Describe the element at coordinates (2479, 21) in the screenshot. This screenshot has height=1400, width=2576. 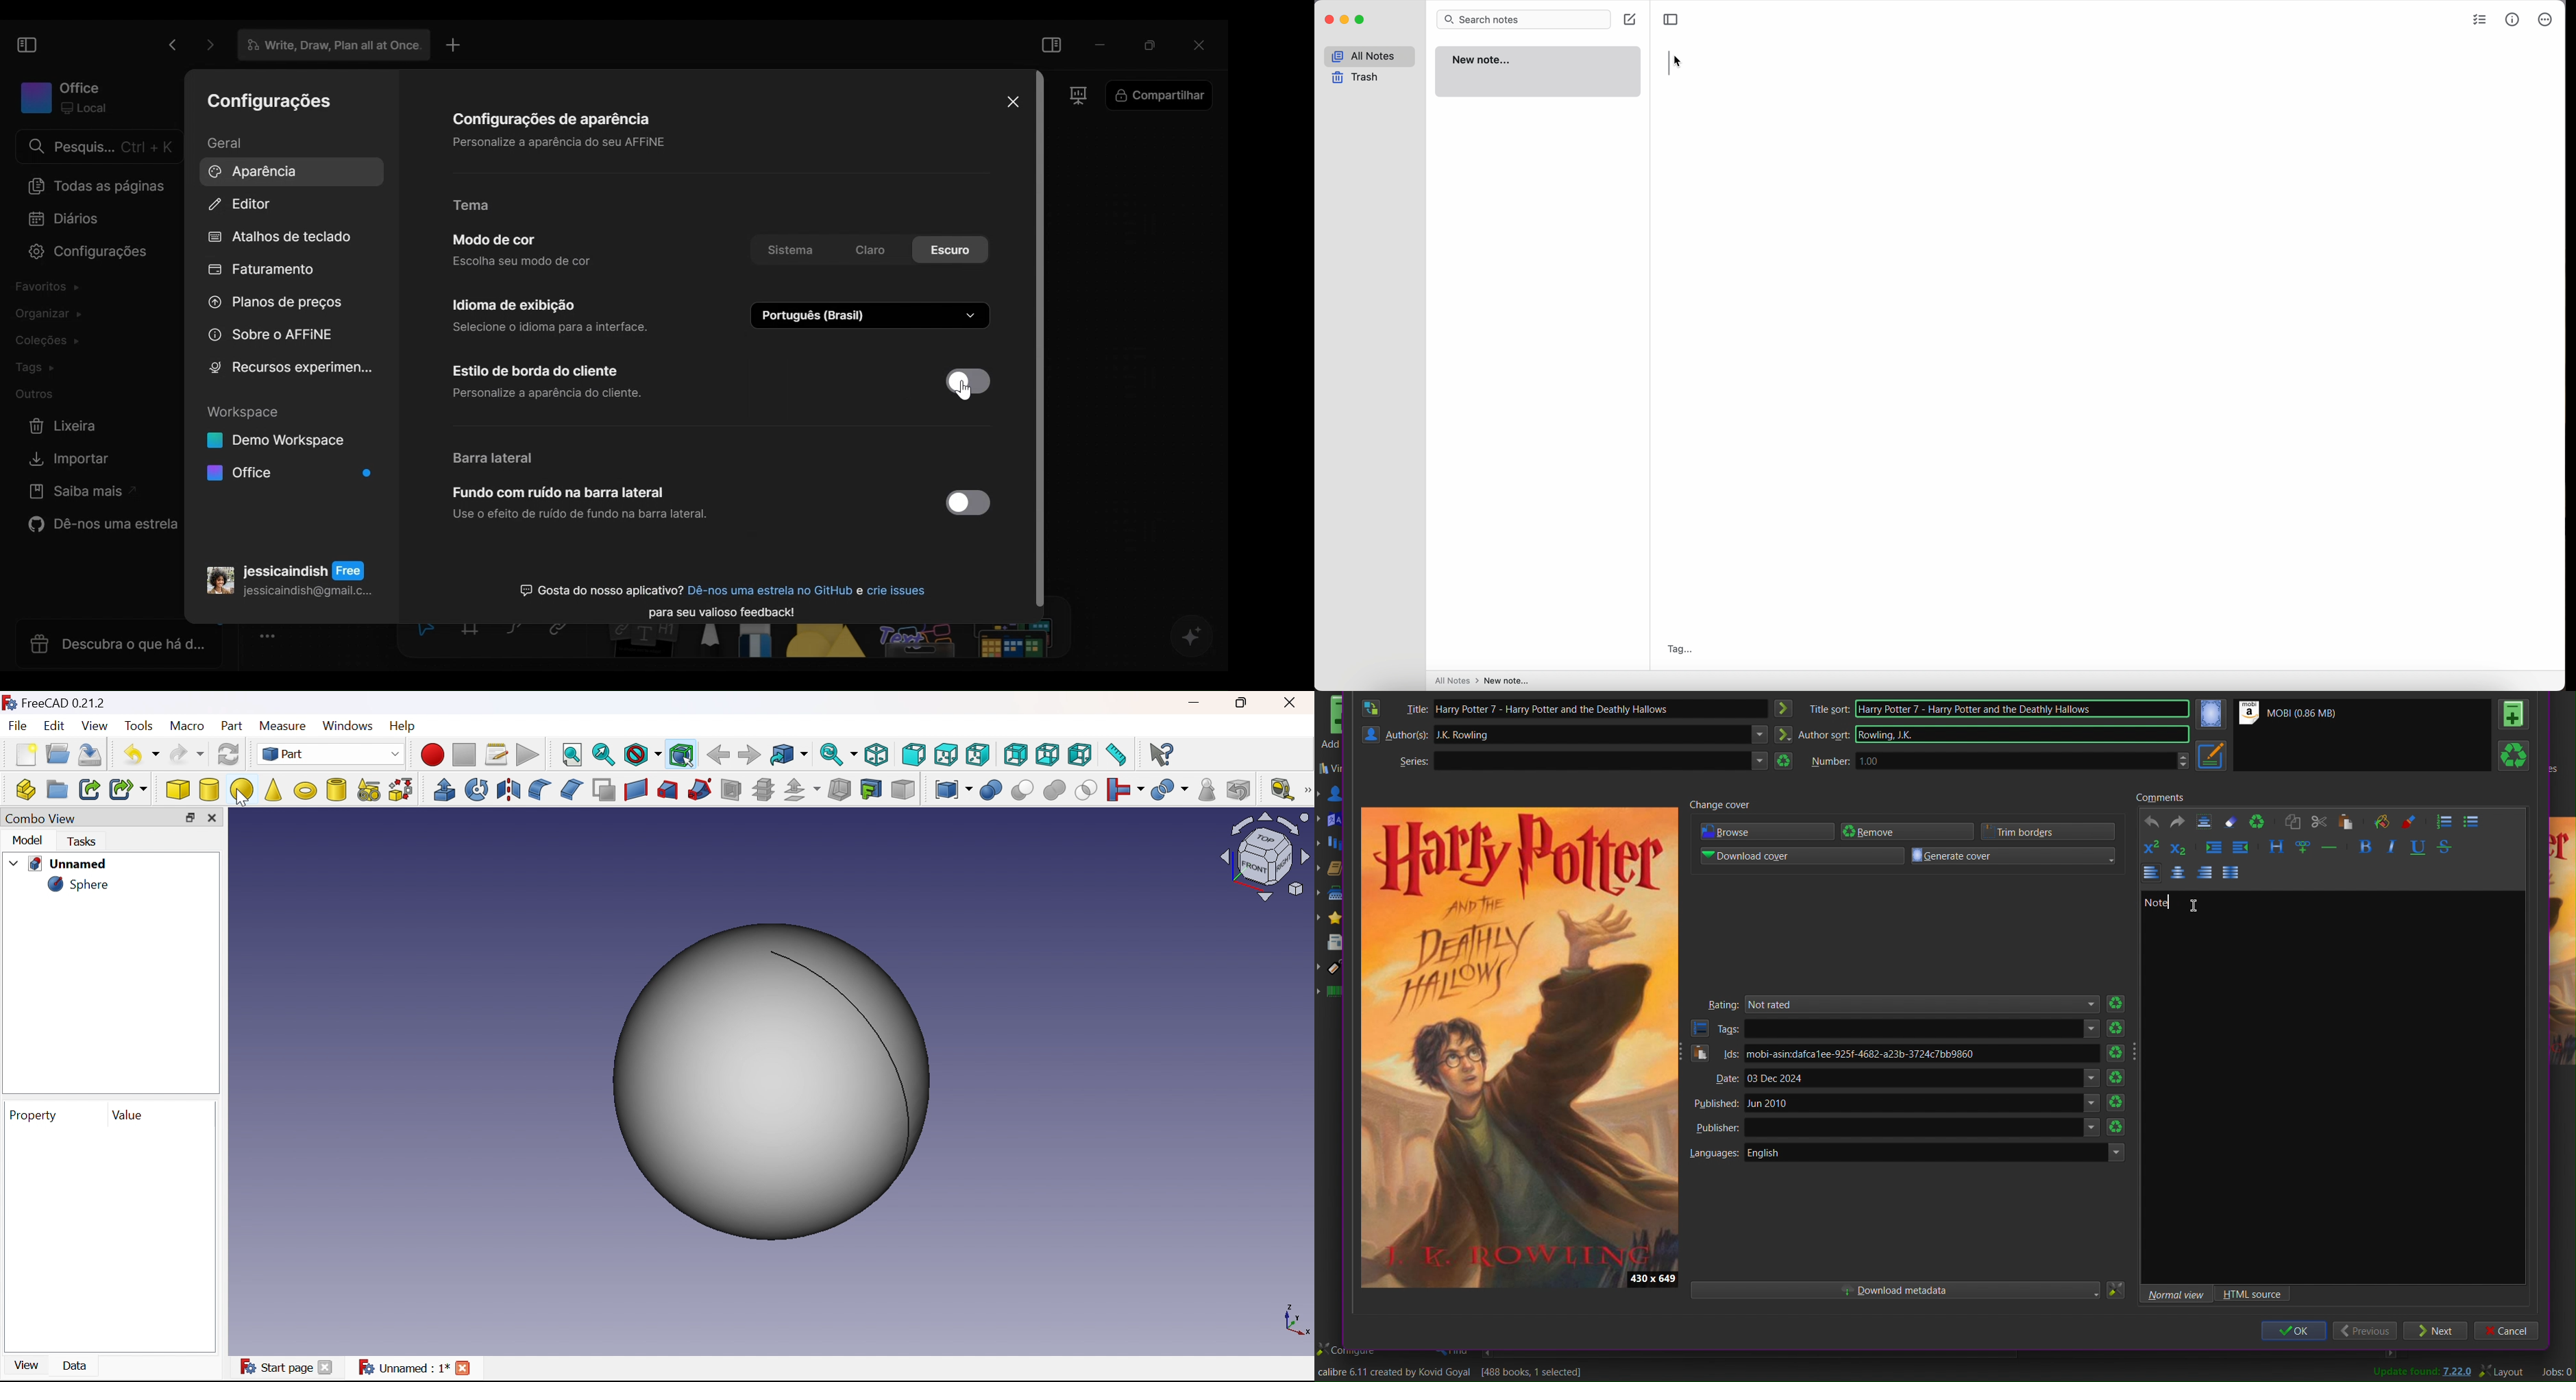
I see `check list` at that location.